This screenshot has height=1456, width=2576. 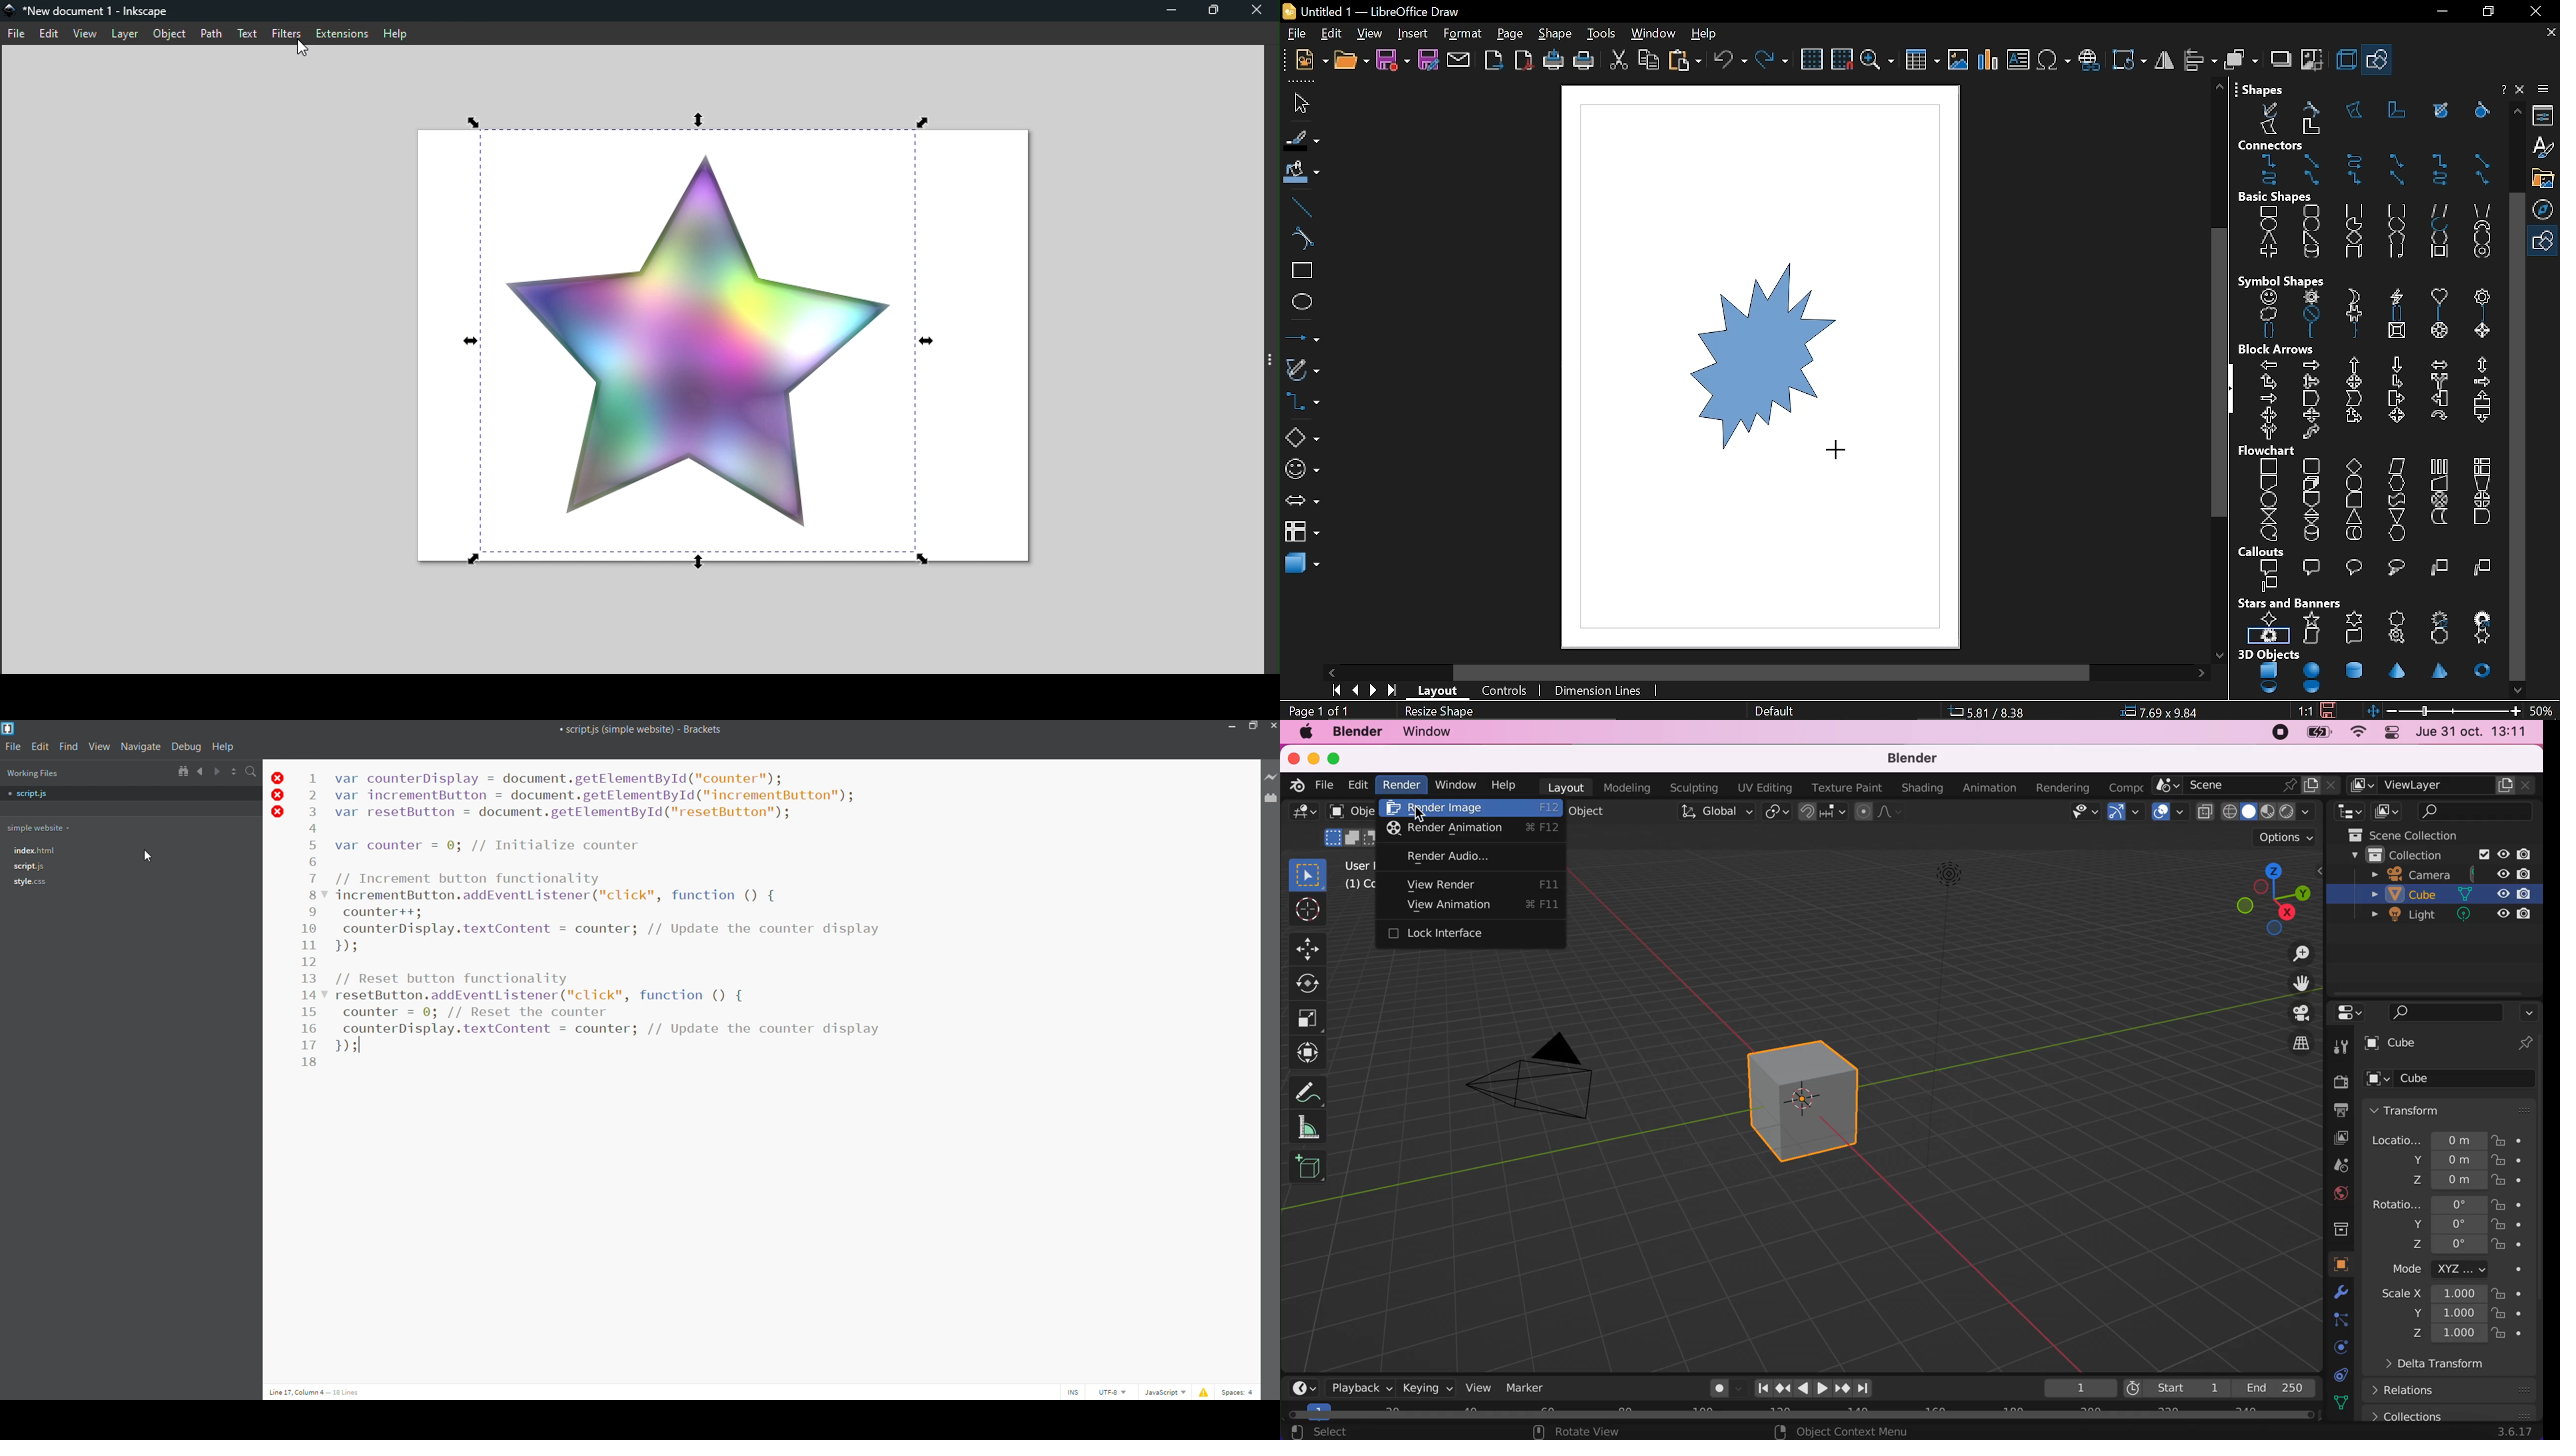 What do you see at coordinates (1989, 787) in the screenshot?
I see `animation` at bounding box center [1989, 787].